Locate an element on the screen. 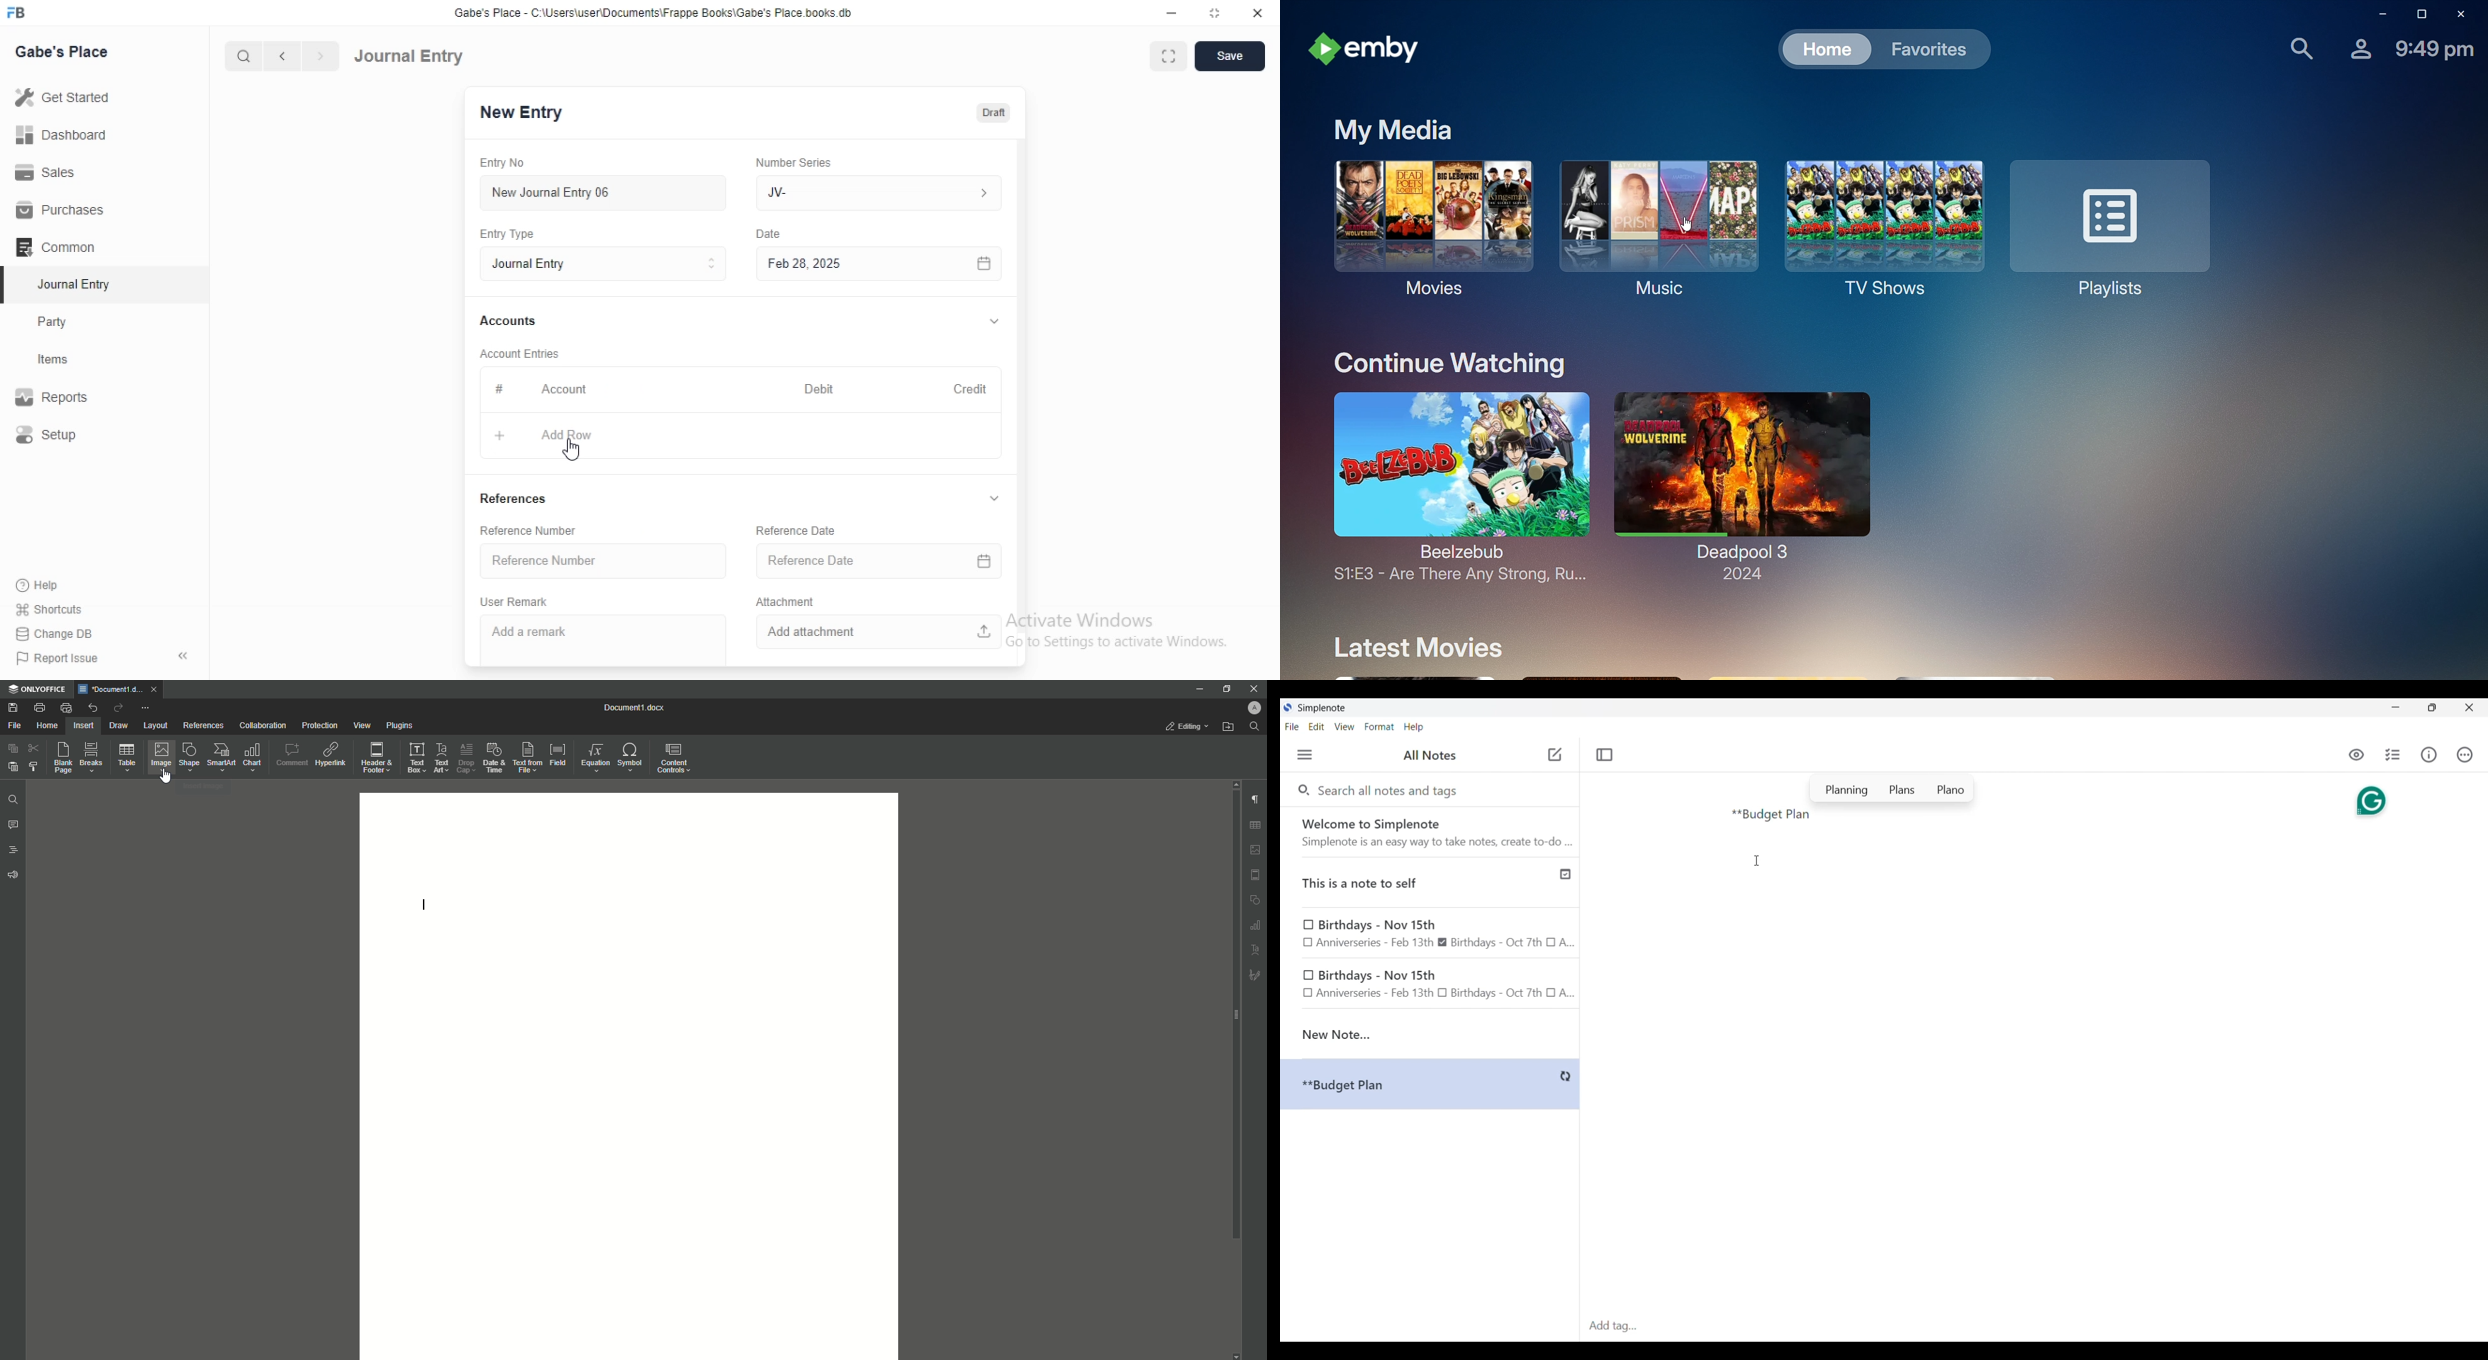 This screenshot has width=2492, height=1372. Reference Number is located at coordinates (602, 560).